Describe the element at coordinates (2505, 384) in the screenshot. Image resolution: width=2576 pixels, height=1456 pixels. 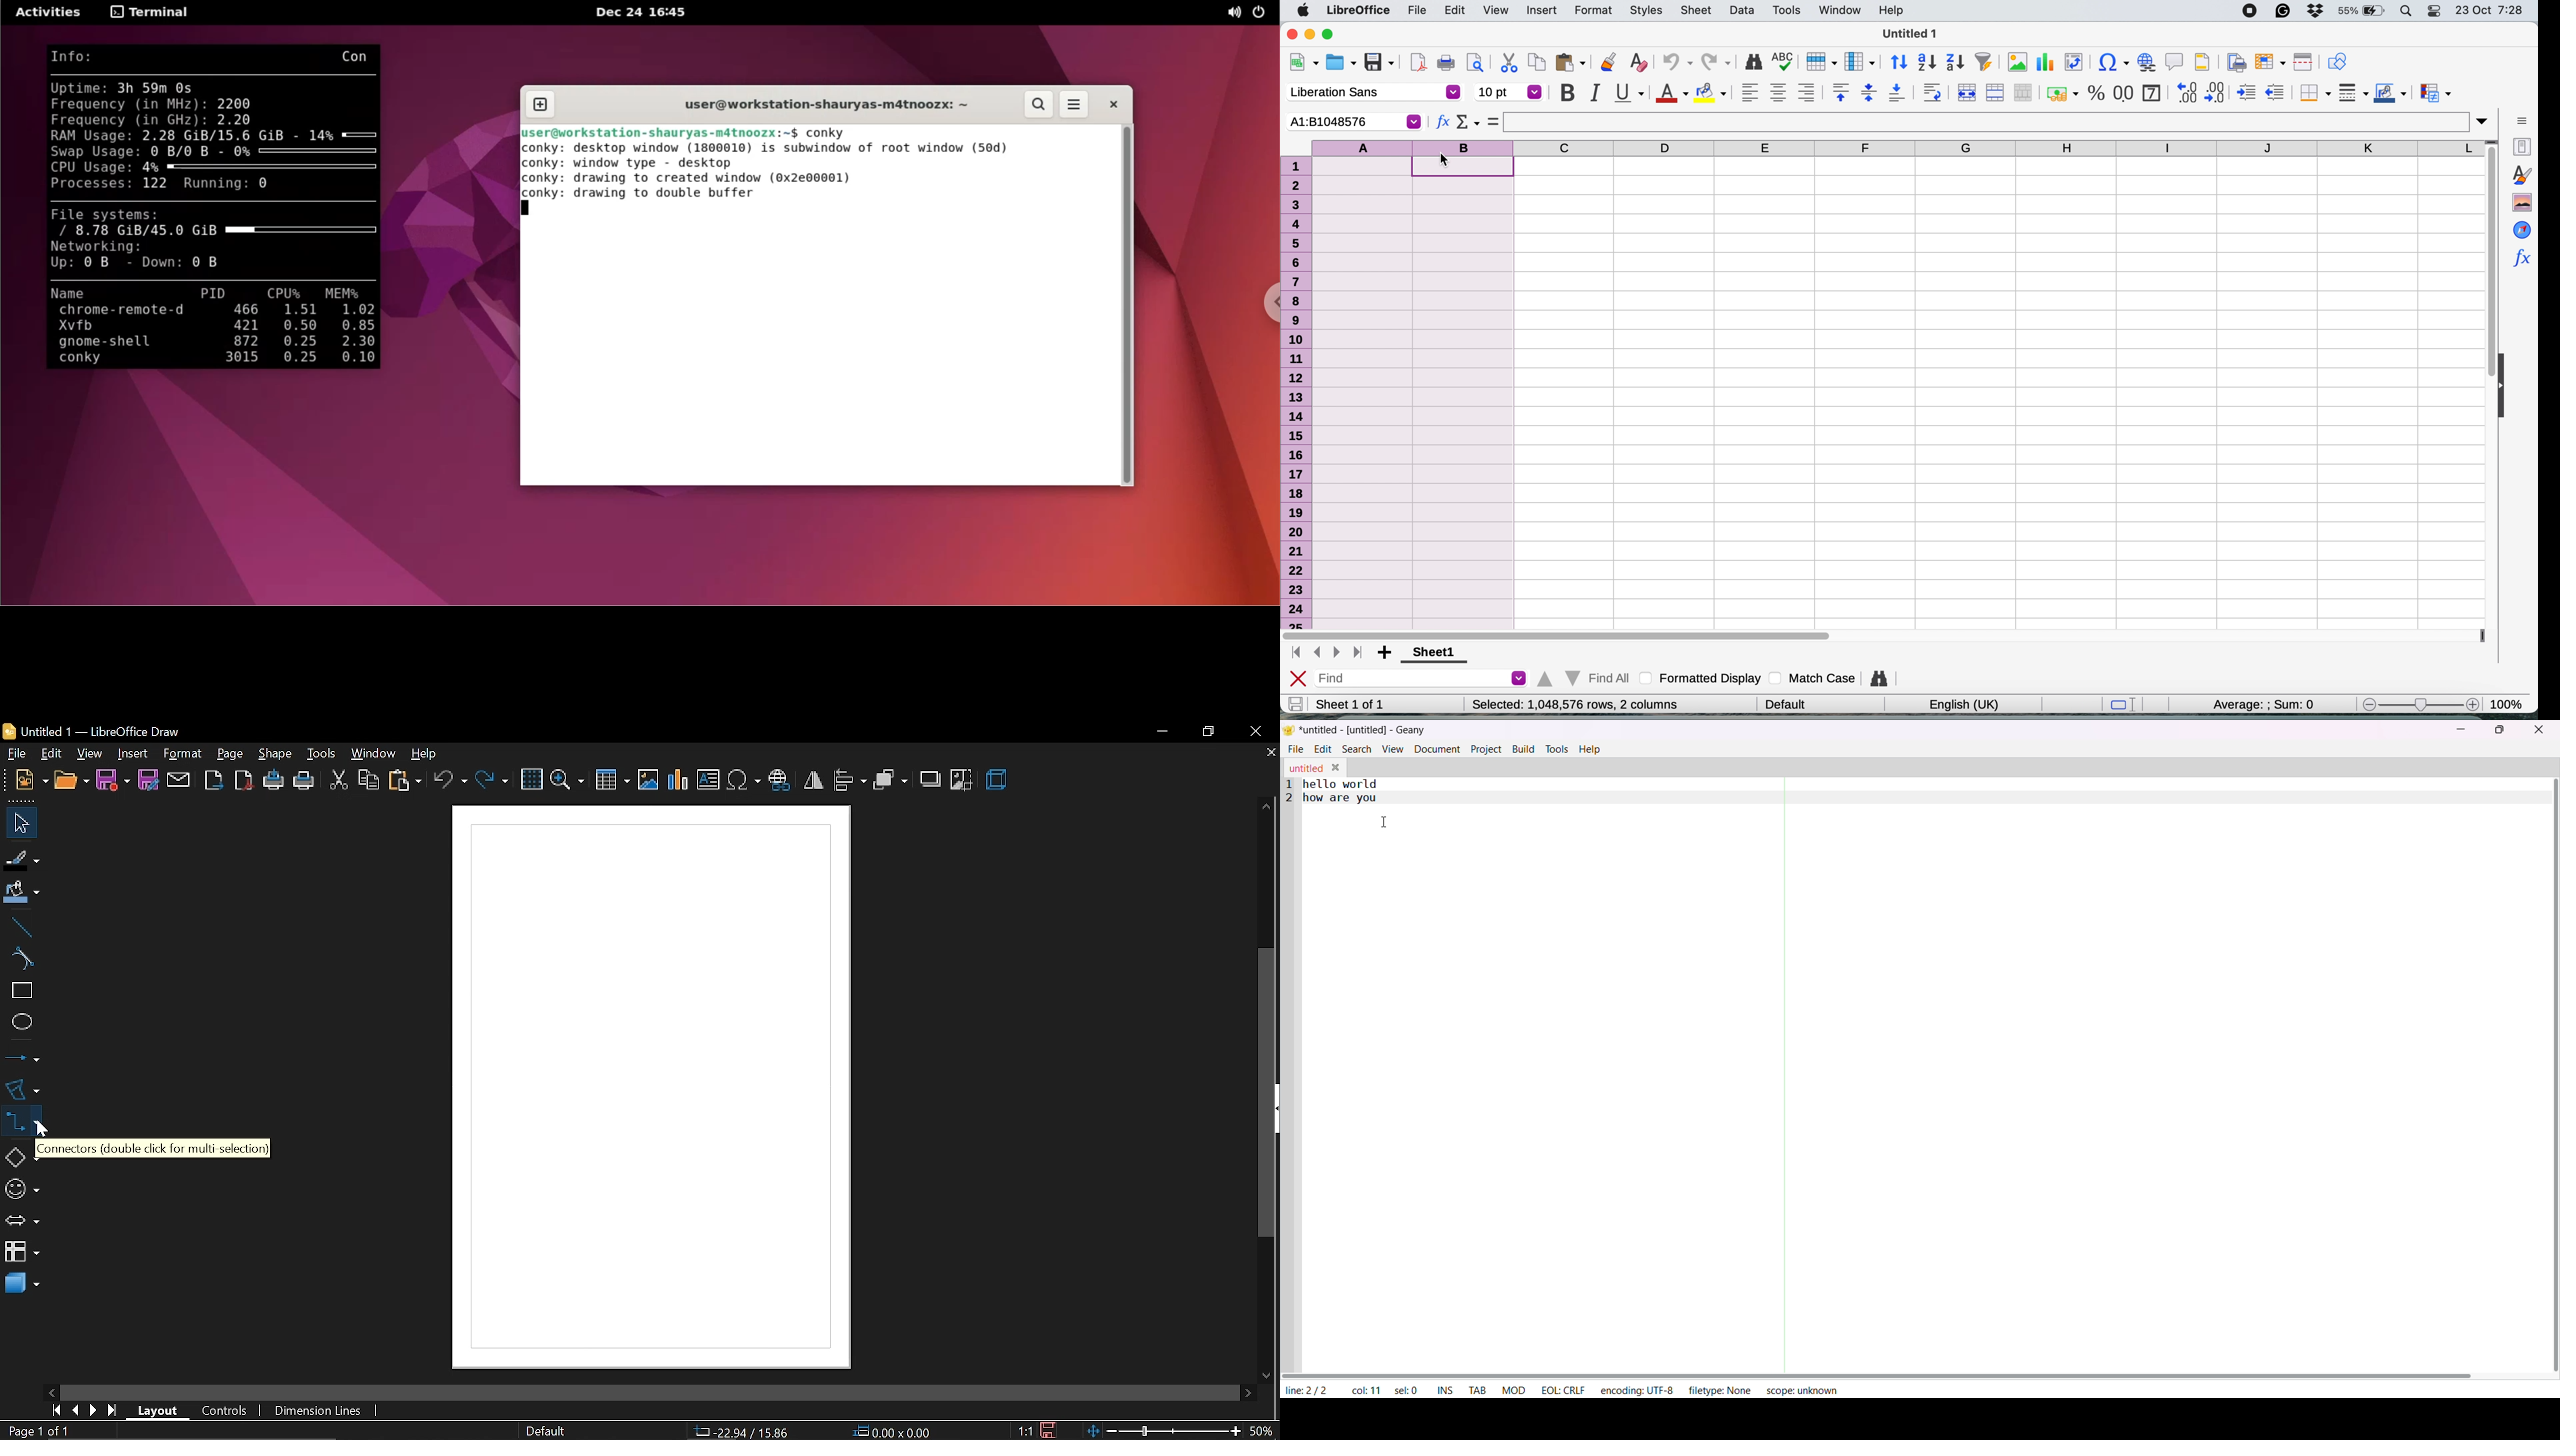
I see `collapse` at that location.